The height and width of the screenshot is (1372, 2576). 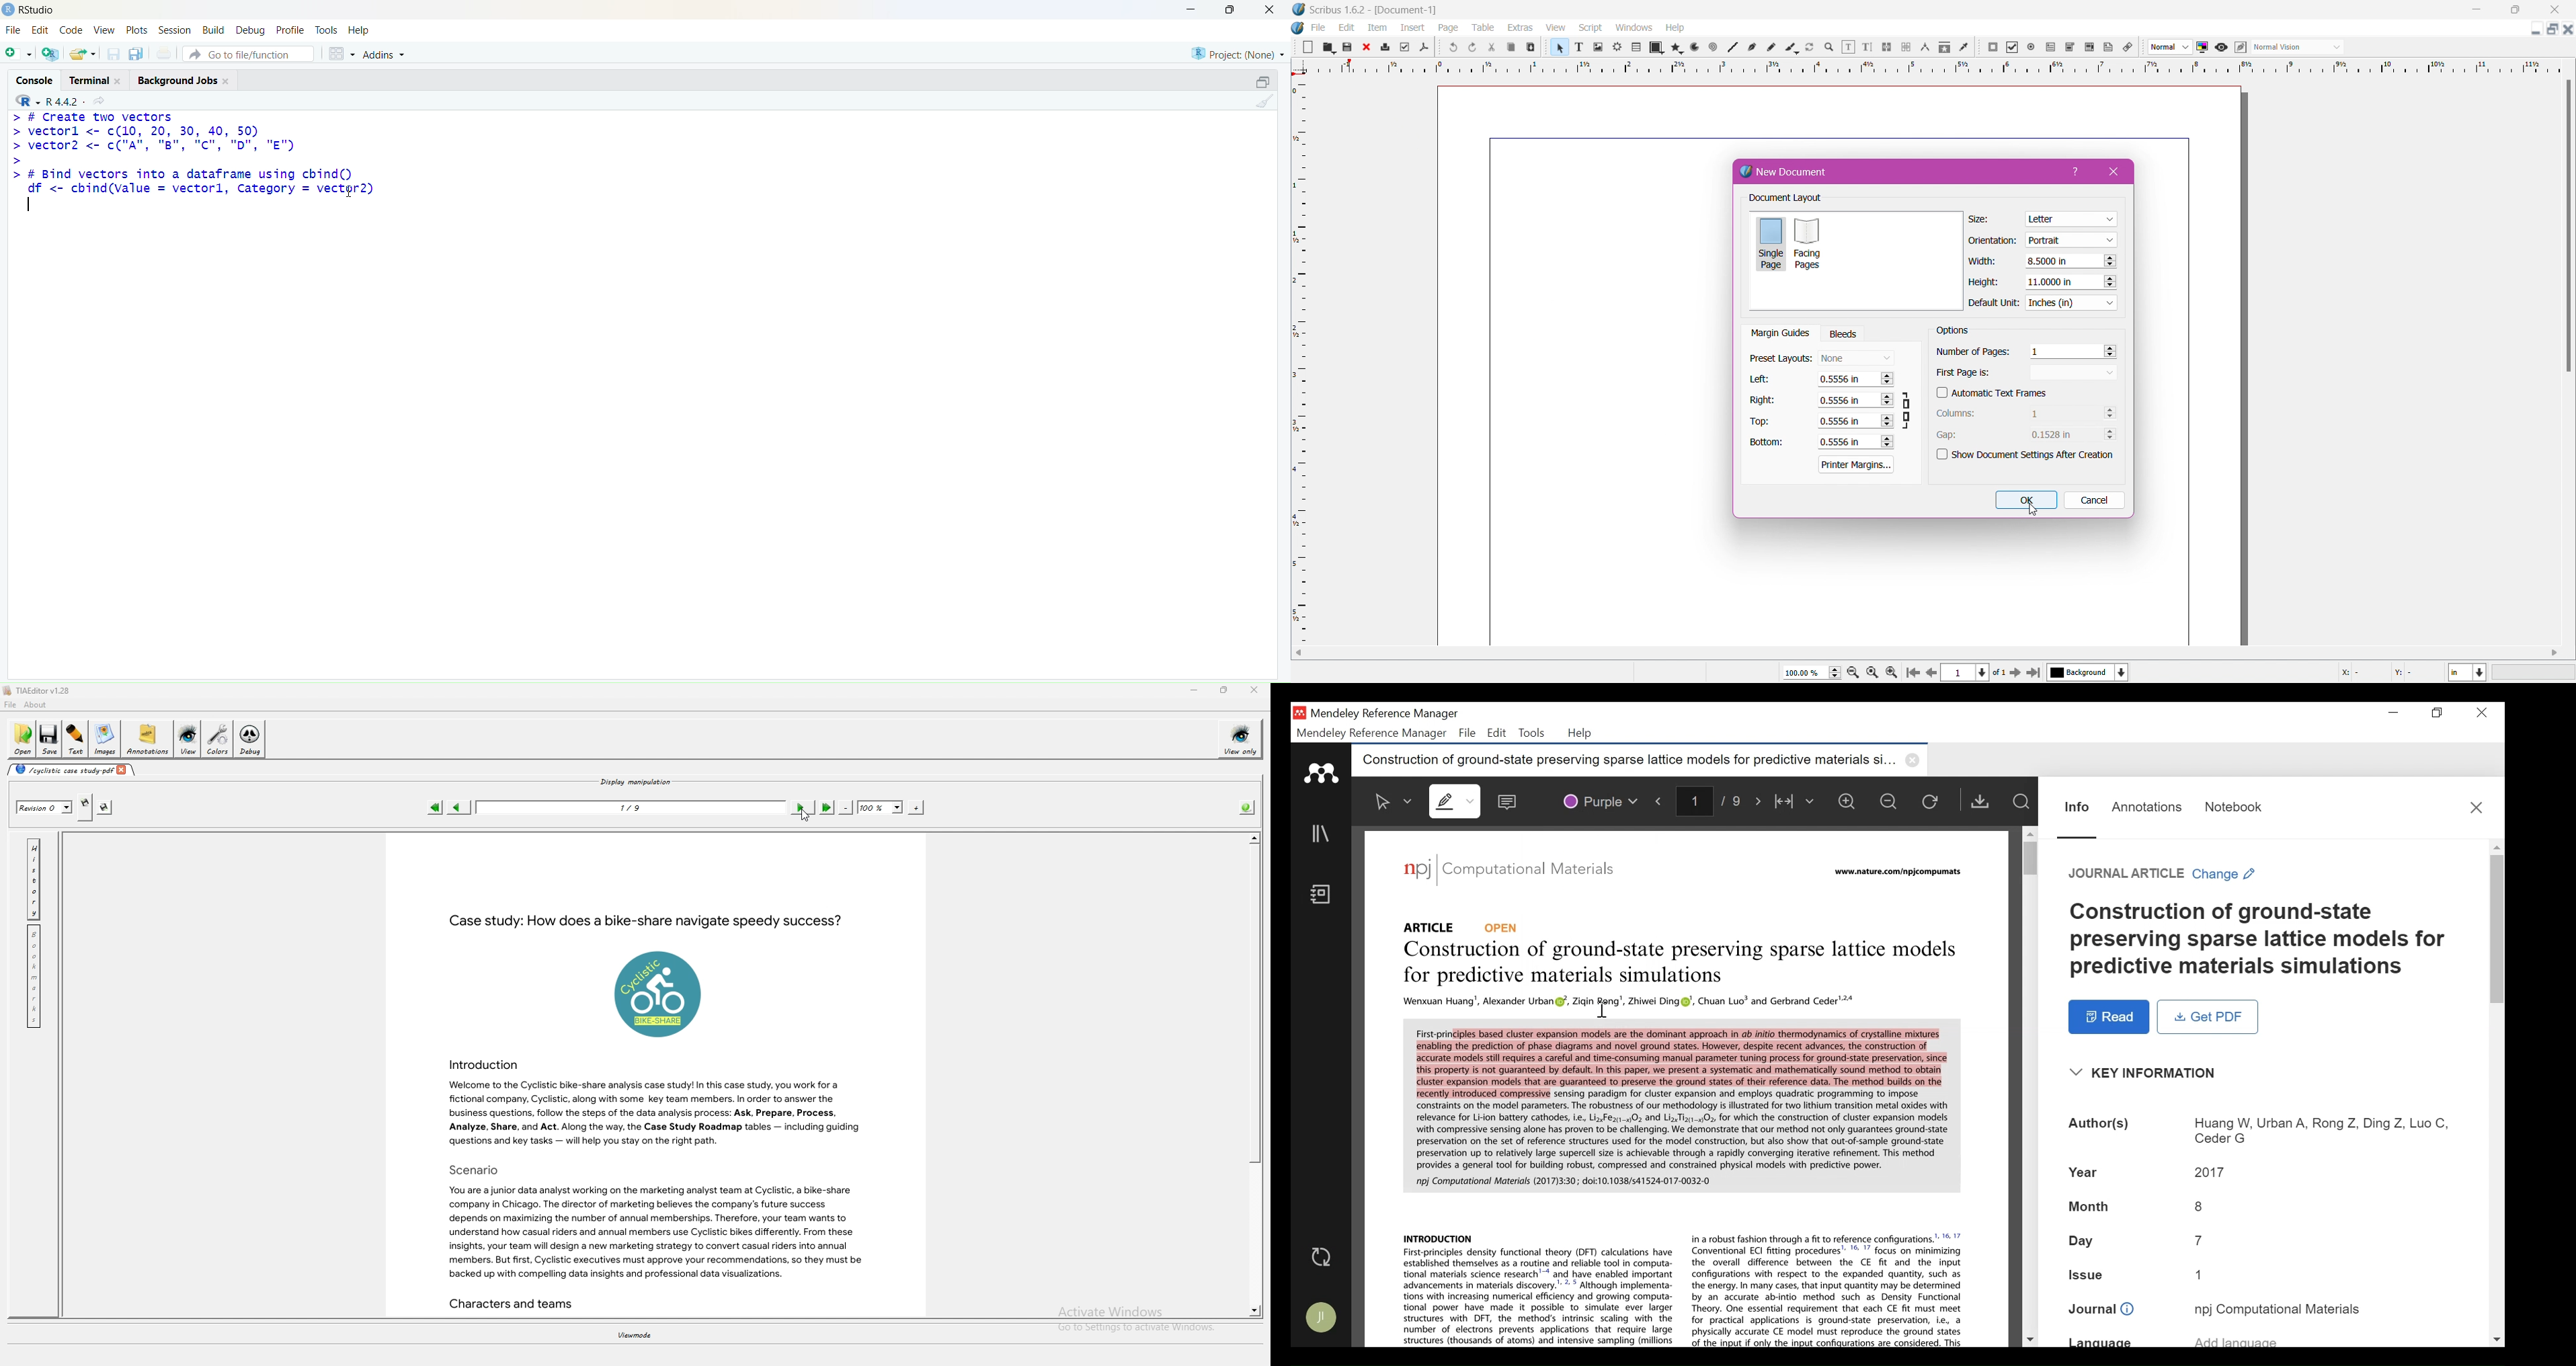 I want to click on Terminal, so click(x=93, y=80).